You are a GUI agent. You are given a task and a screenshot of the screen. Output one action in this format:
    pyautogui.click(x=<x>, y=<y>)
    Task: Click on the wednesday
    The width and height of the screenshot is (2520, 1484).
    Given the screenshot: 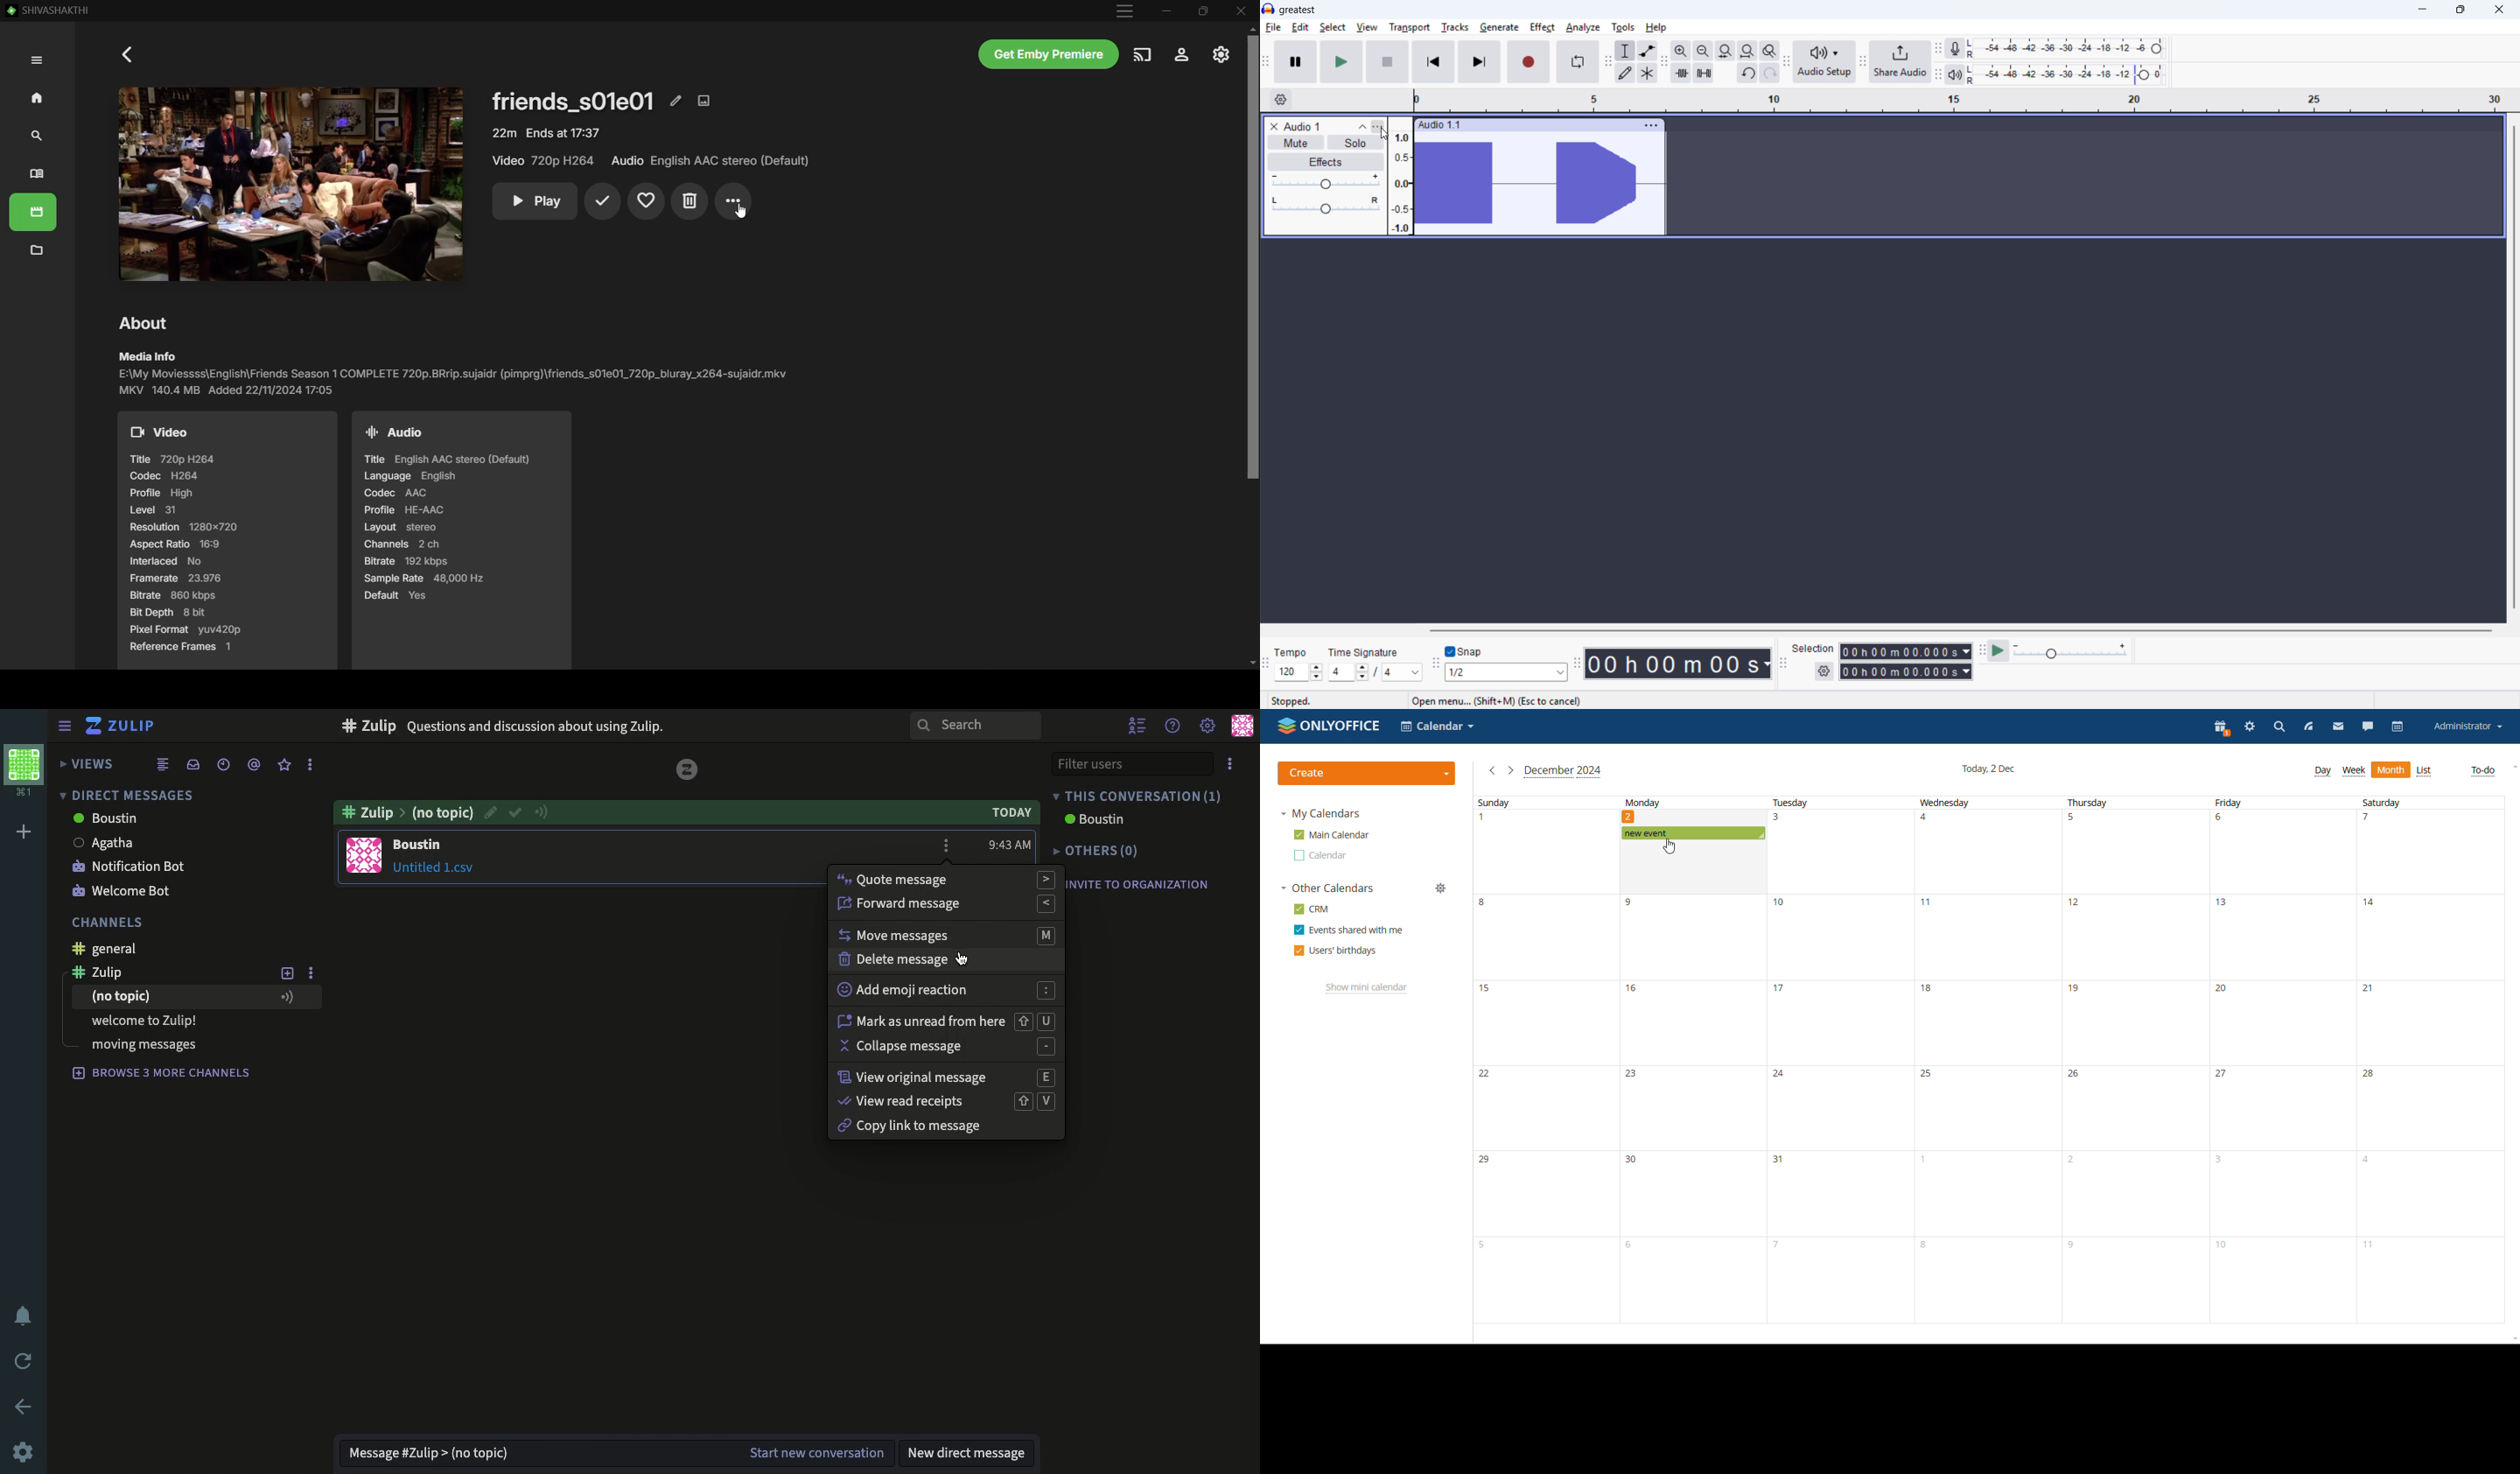 What is the action you would take?
    pyautogui.click(x=1990, y=1059)
    